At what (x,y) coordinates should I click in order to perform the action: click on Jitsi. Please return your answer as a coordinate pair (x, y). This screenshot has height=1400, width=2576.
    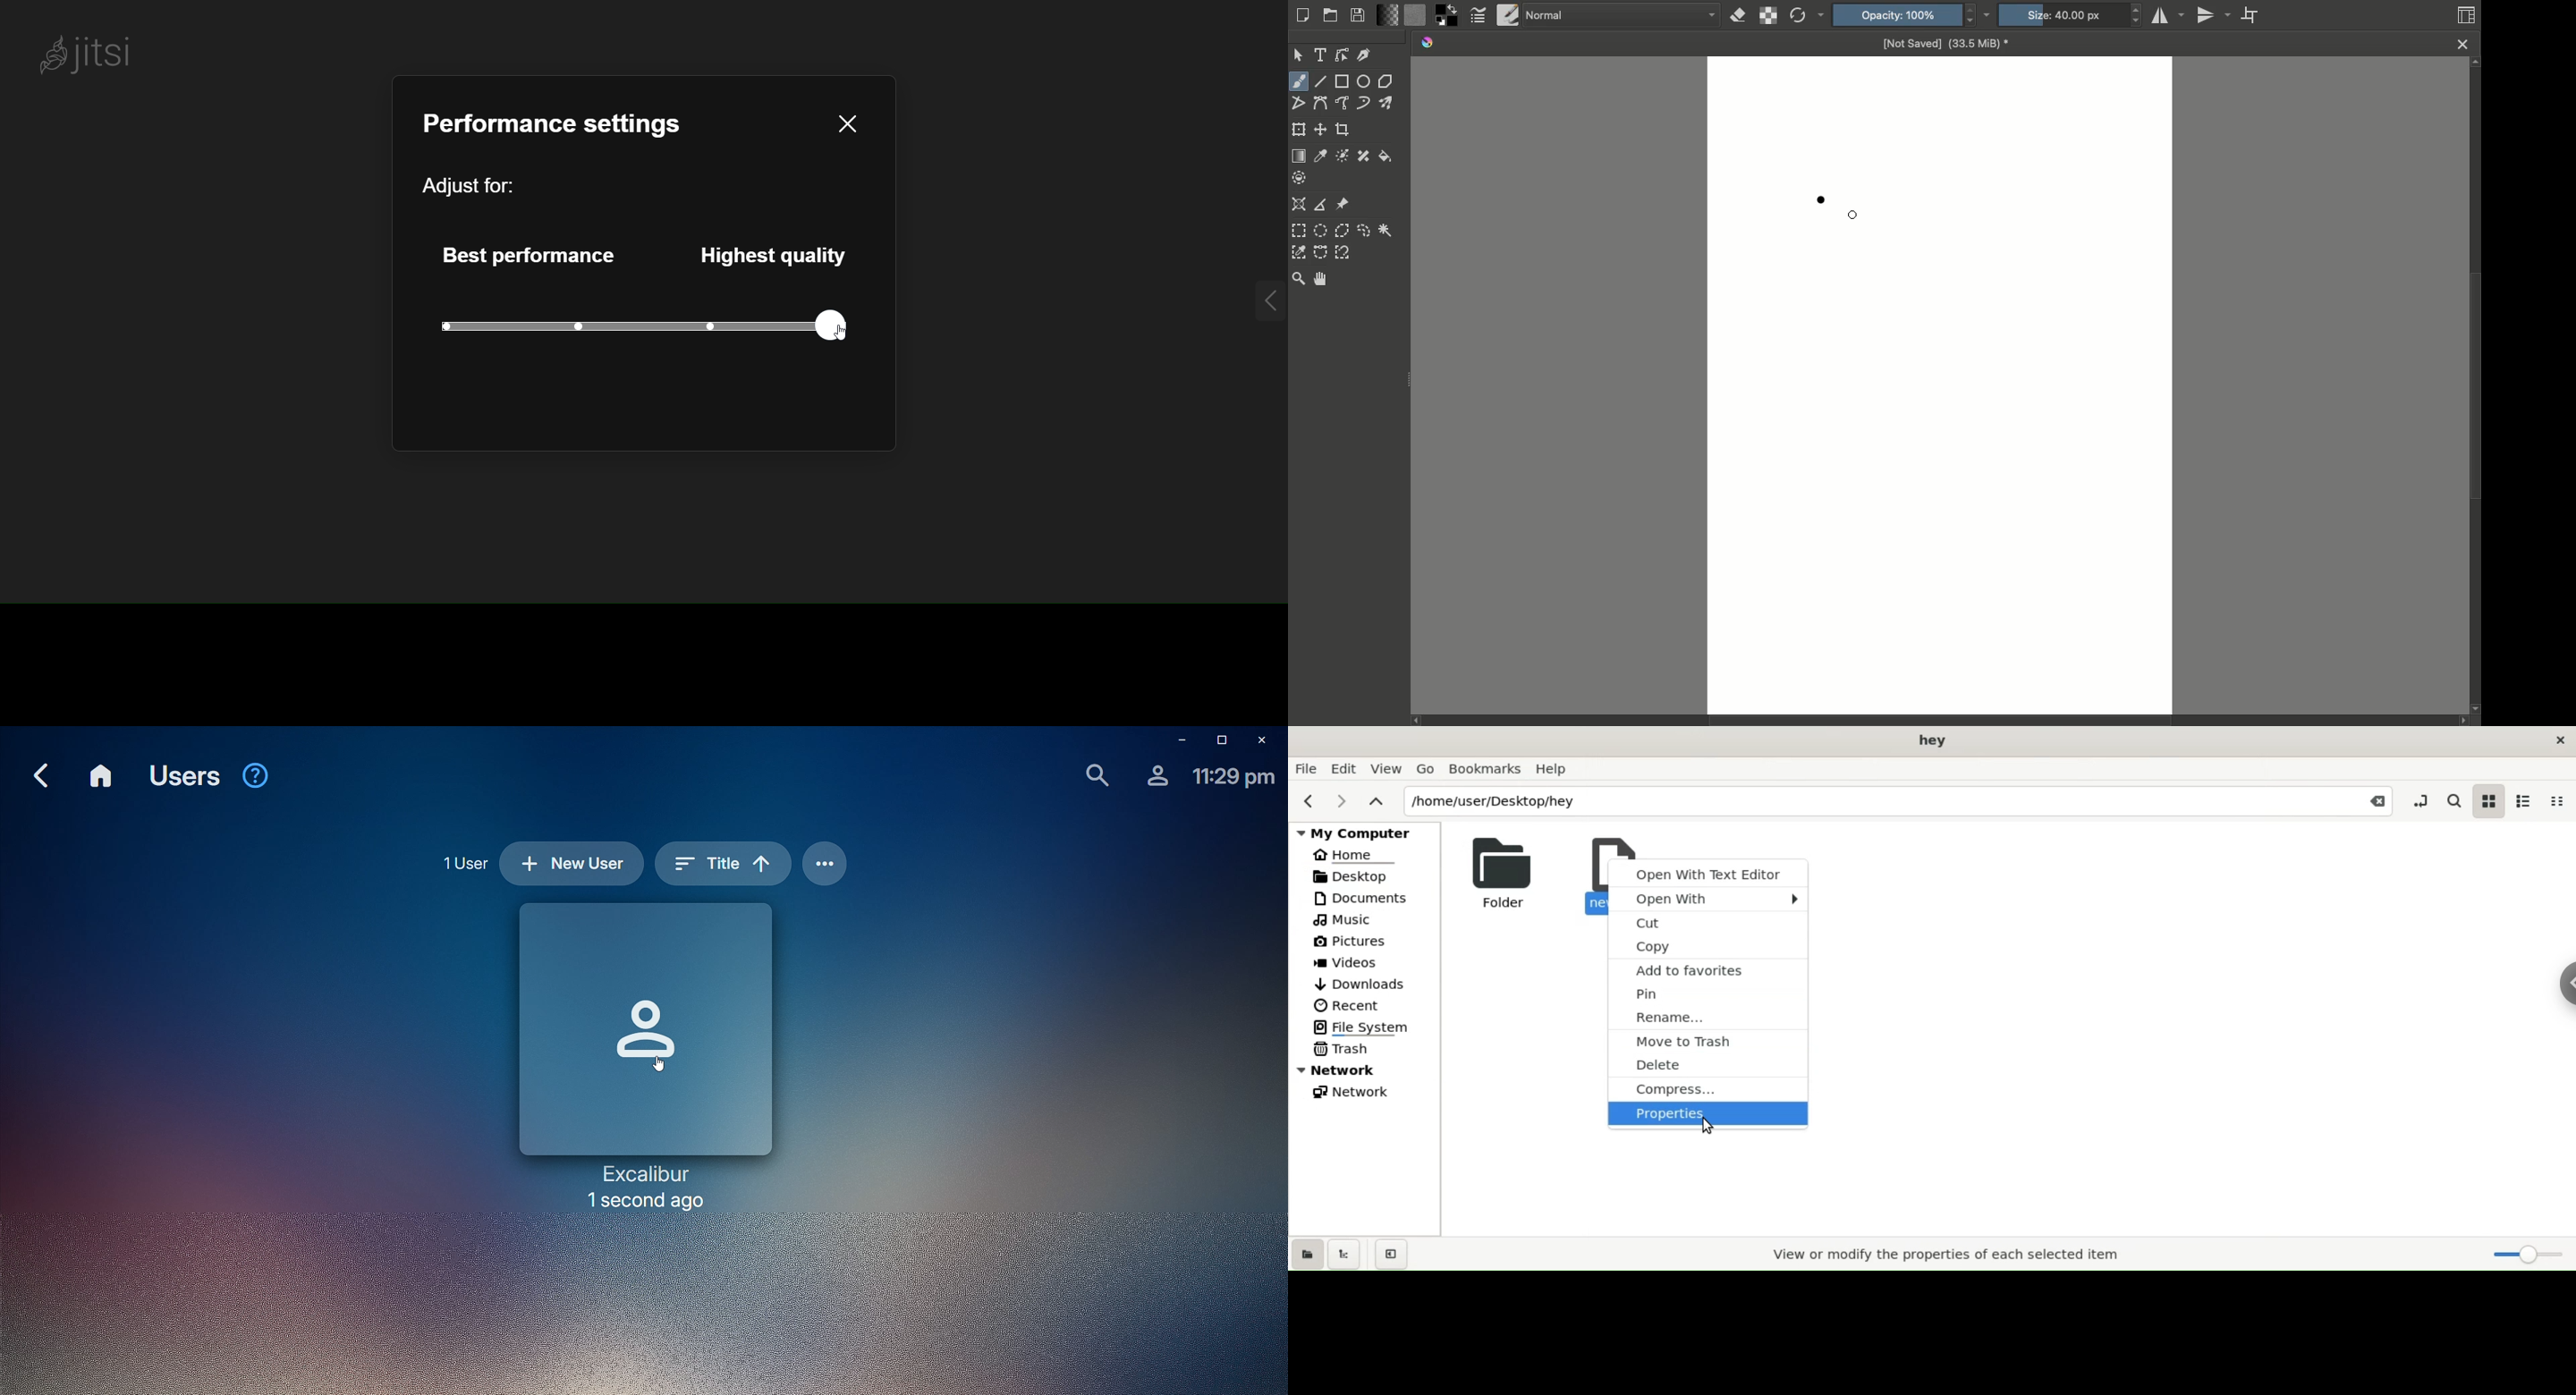
    Looking at the image, I should click on (93, 50).